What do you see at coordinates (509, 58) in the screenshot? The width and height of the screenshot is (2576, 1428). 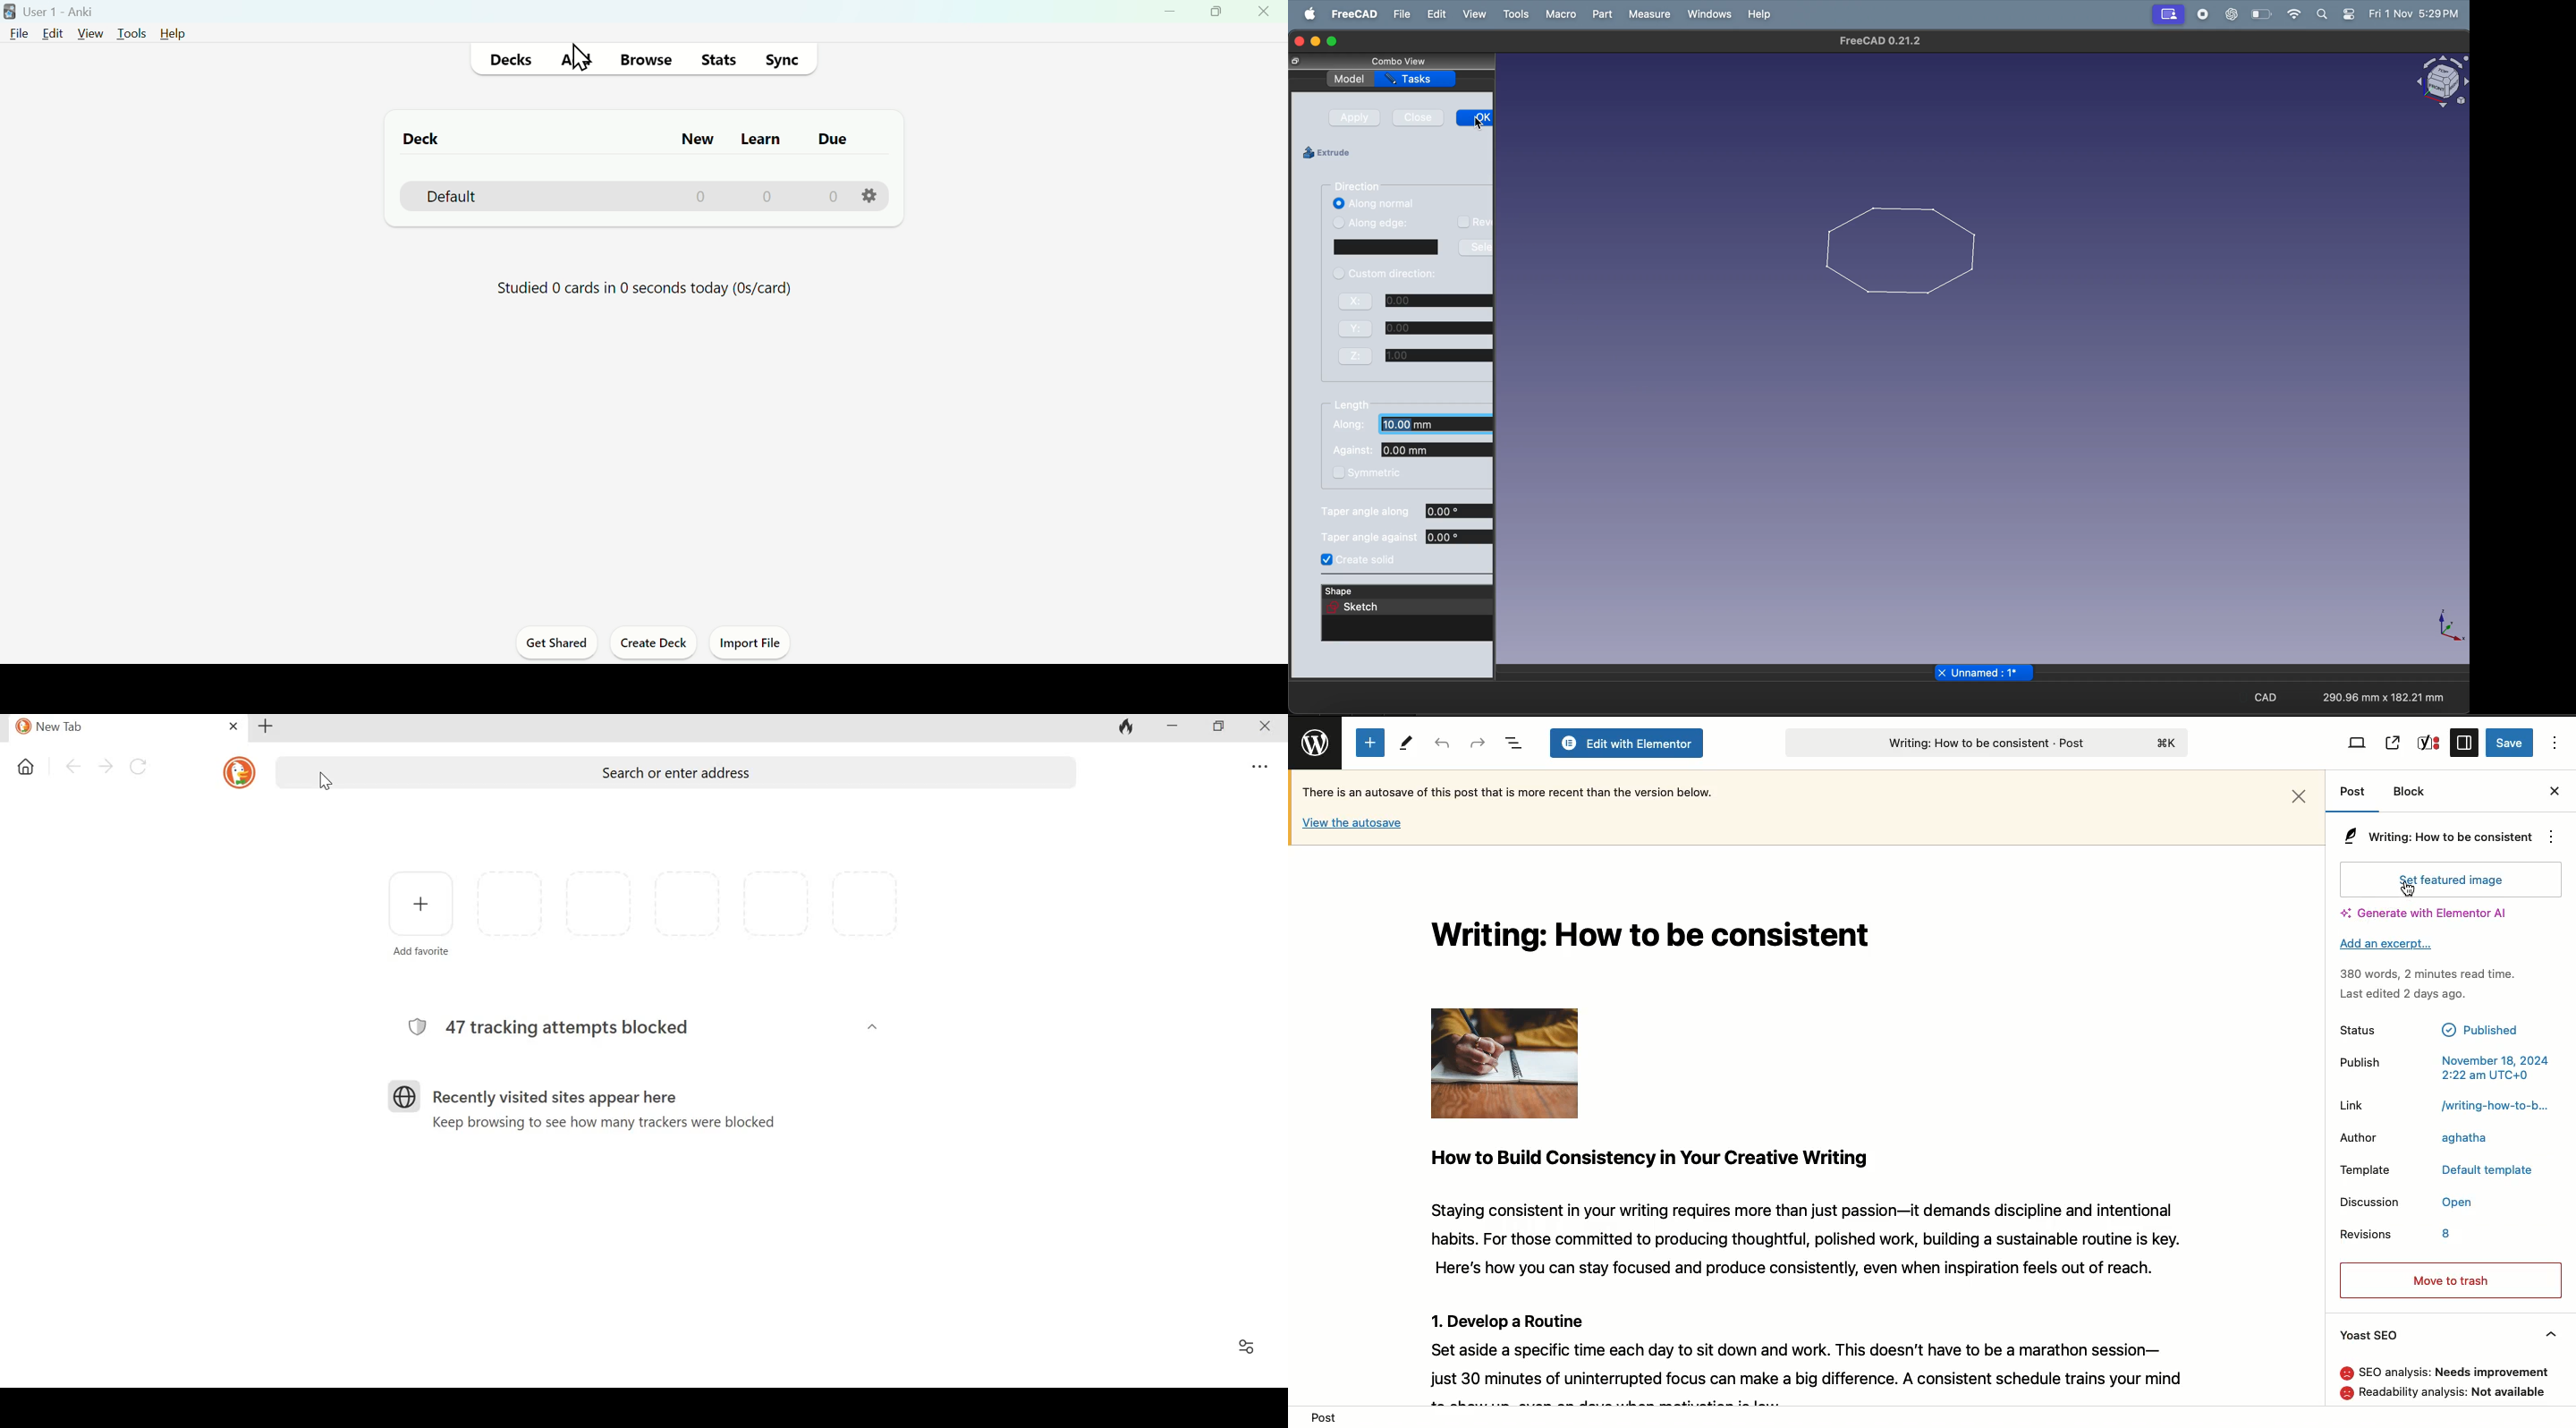 I see `Decks` at bounding box center [509, 58].